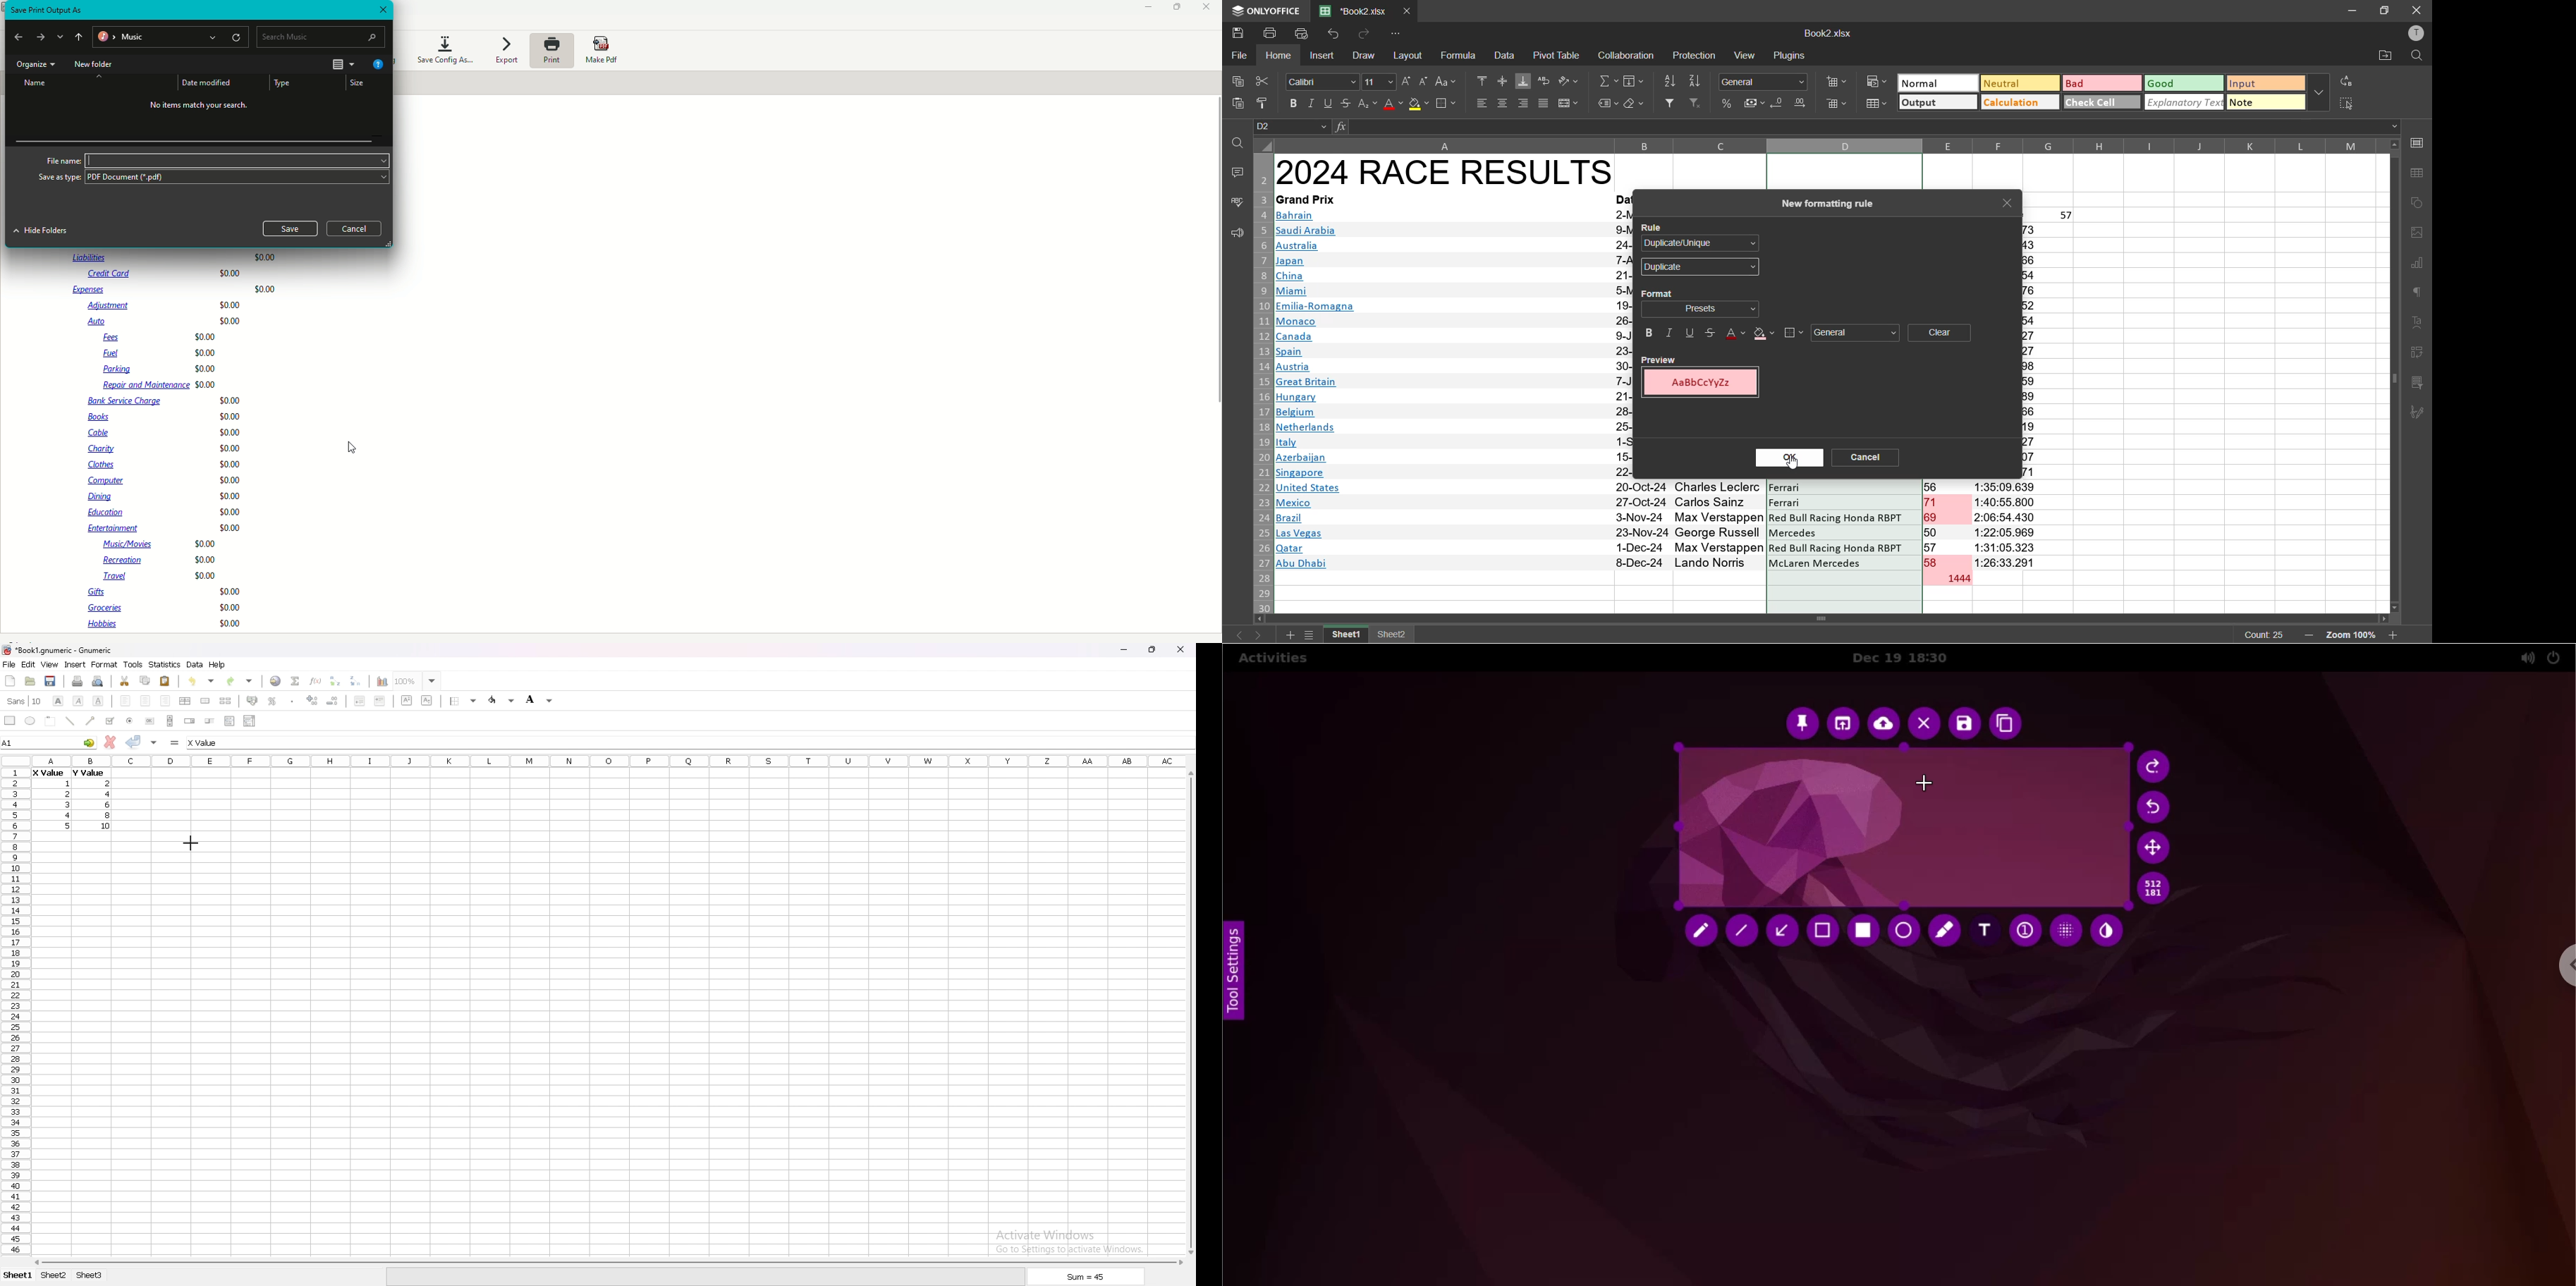 The height and width of the screenshot is (1288, 2576). Describe the element at coordinates (293, 700) in the screenshot. I see `thousands separator` at that location.